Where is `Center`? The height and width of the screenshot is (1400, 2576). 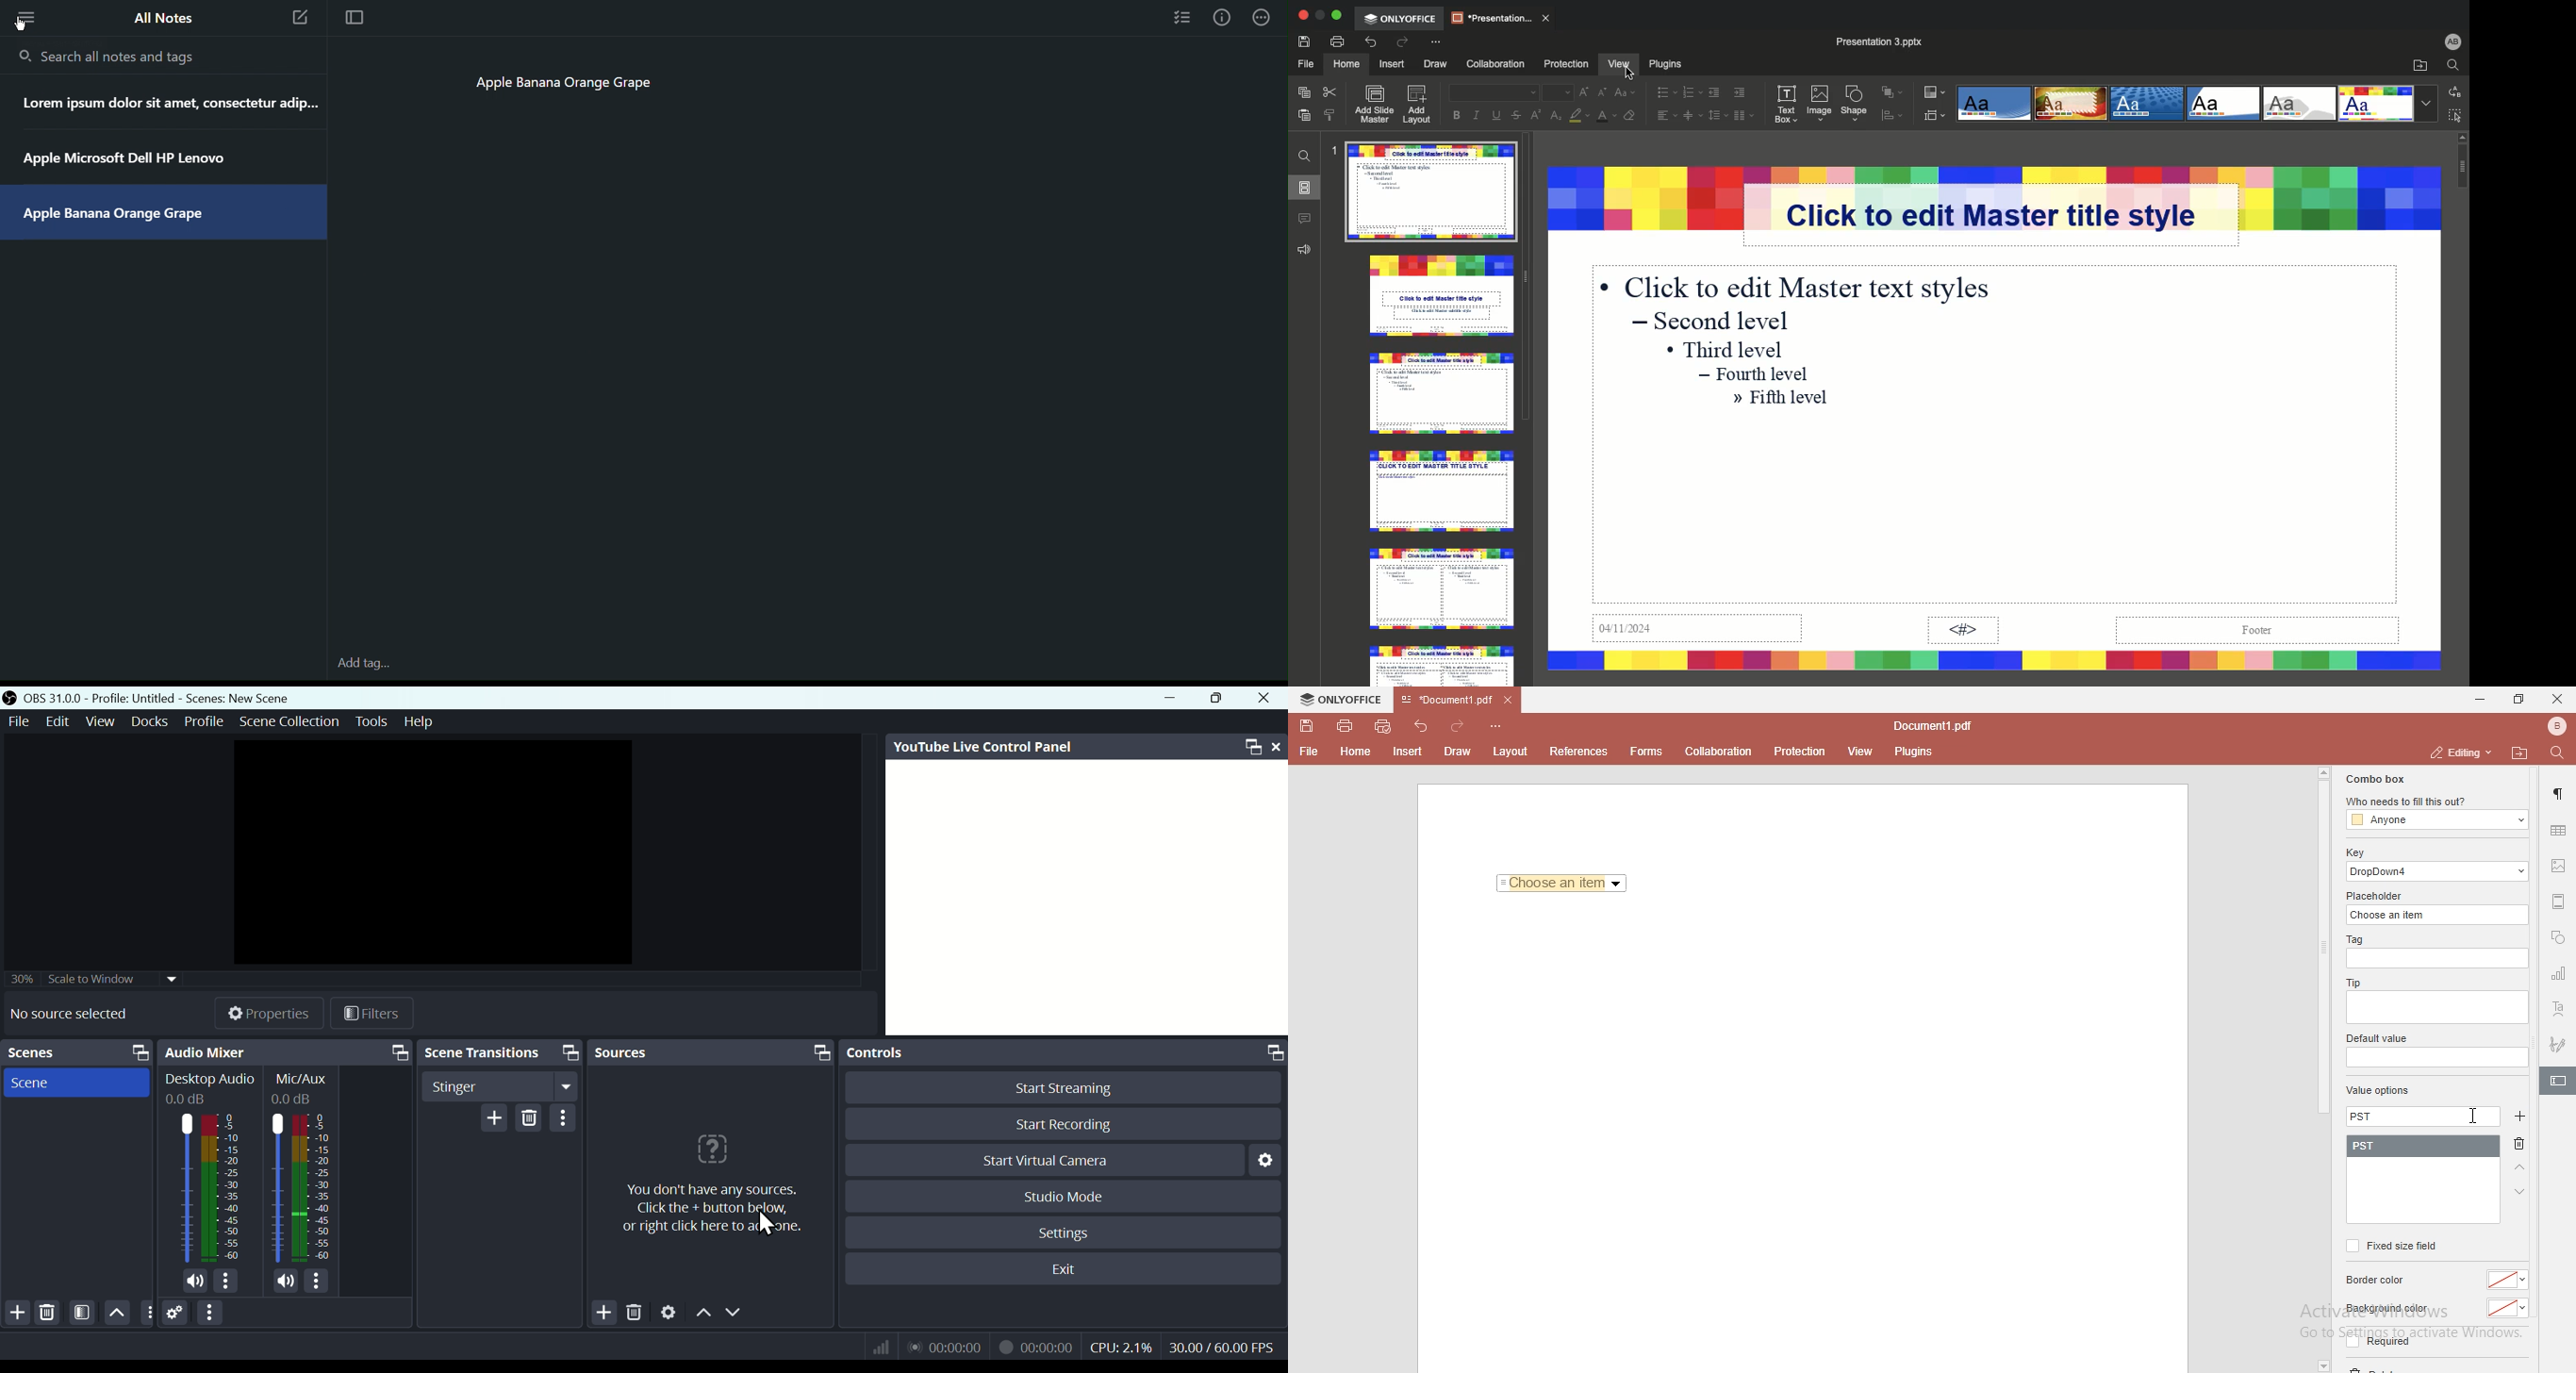
Center is located at coordinates (1689, 117).